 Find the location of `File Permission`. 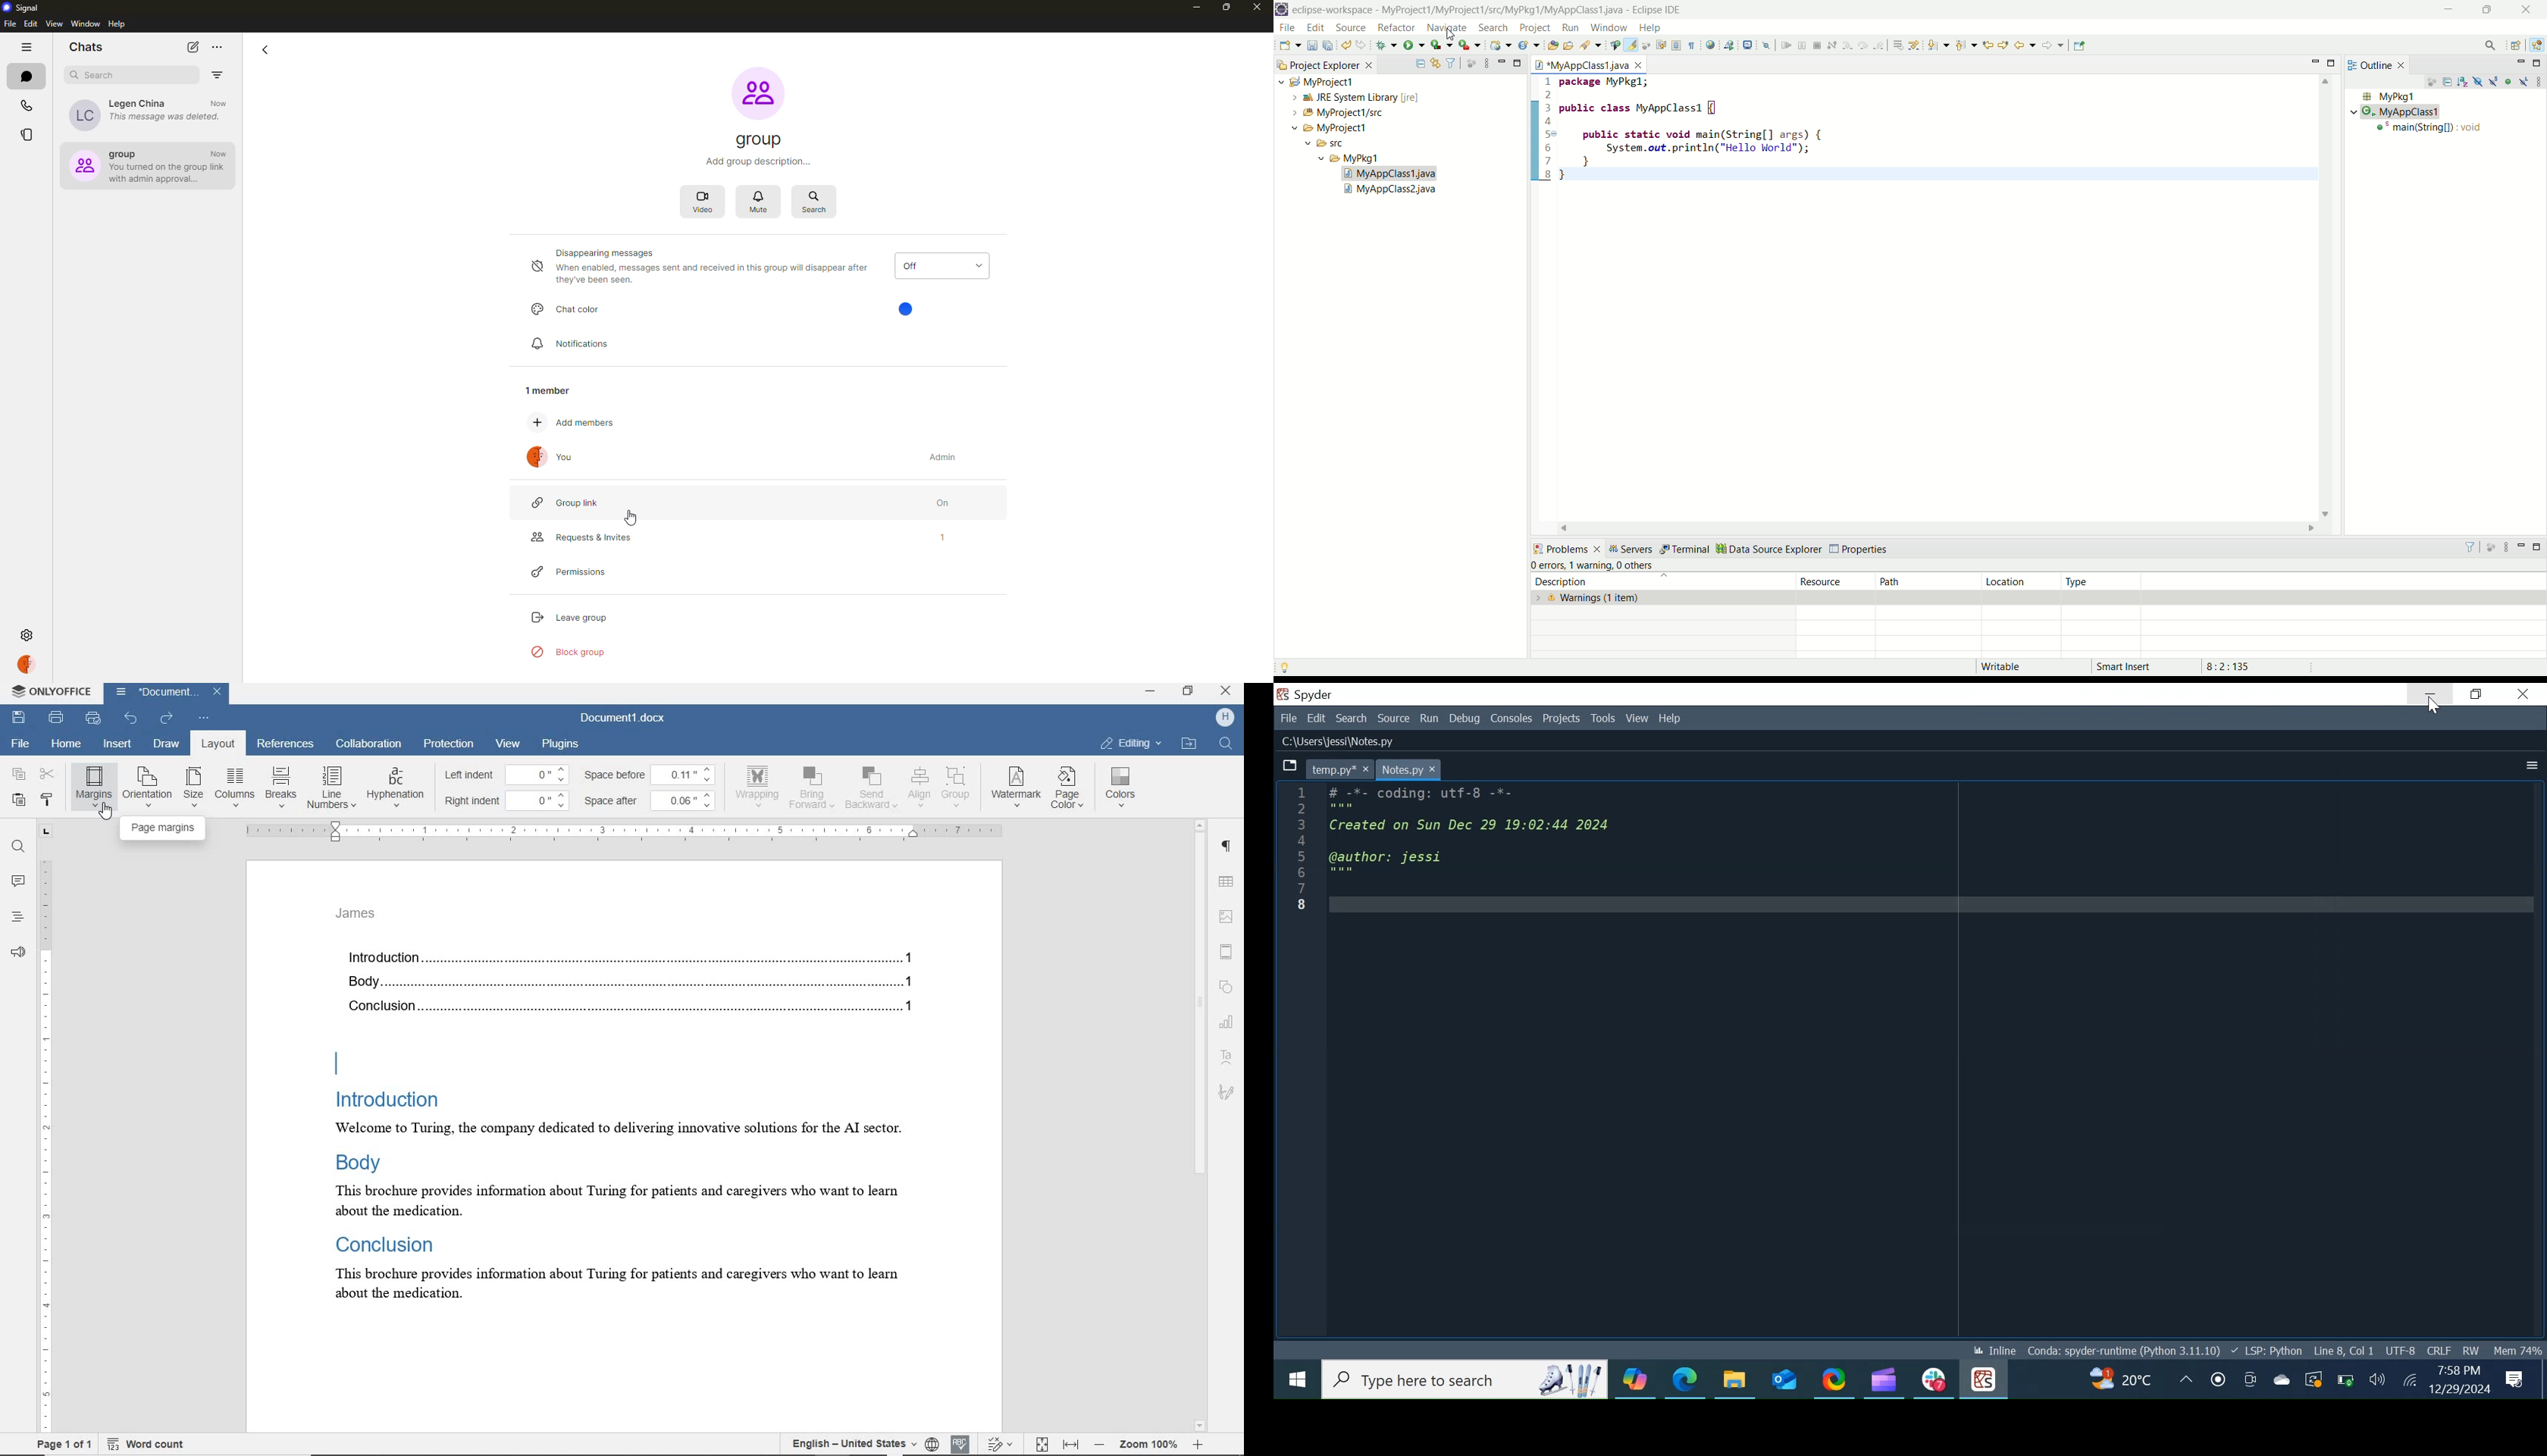

File Permission is located at coordinates (2471, 1350).